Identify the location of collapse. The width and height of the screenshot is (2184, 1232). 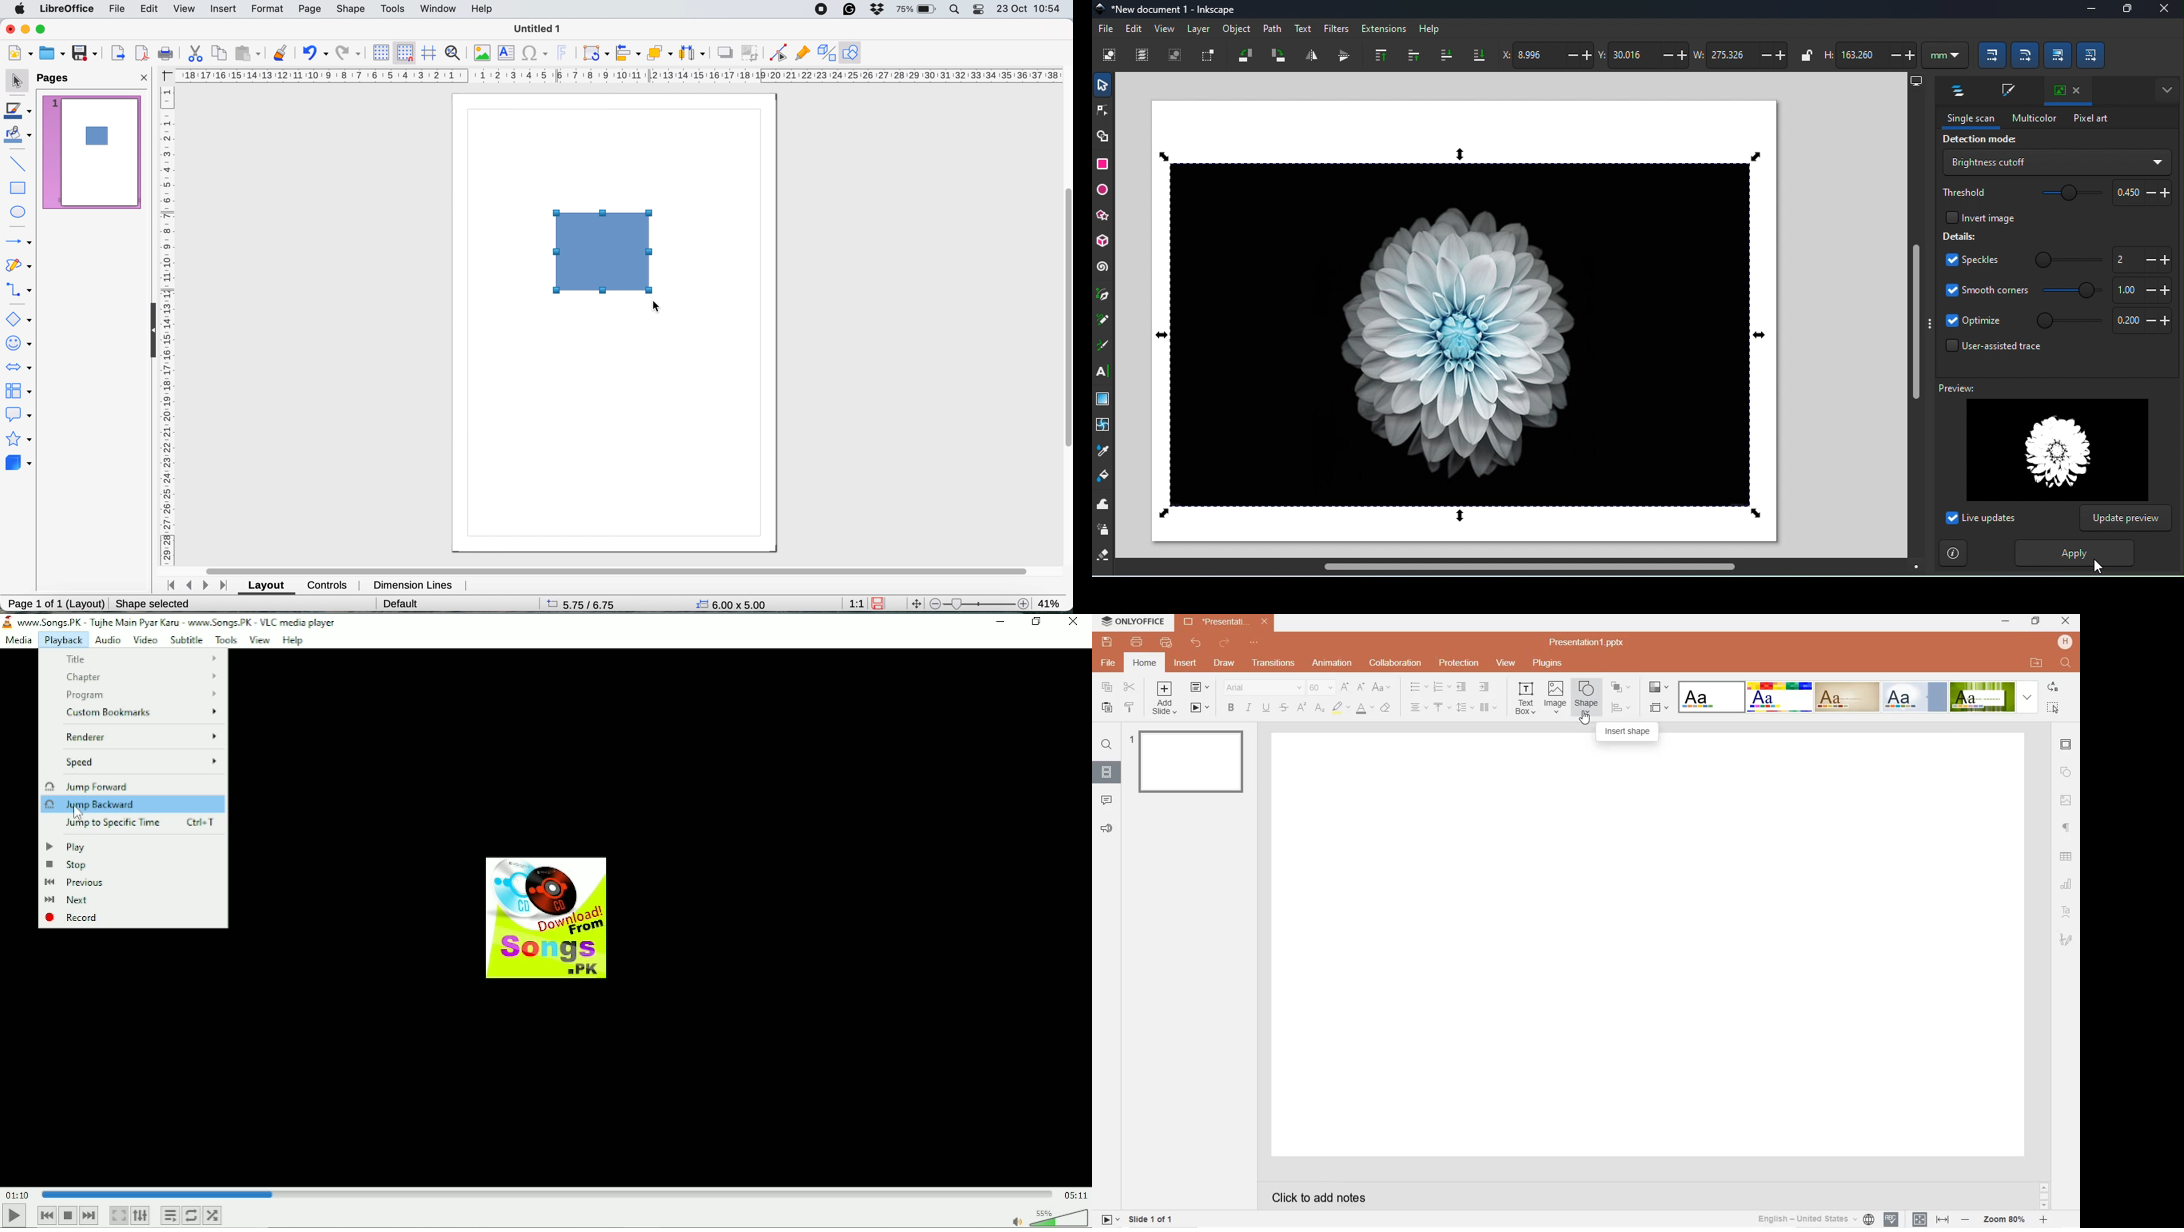
(149, 329).